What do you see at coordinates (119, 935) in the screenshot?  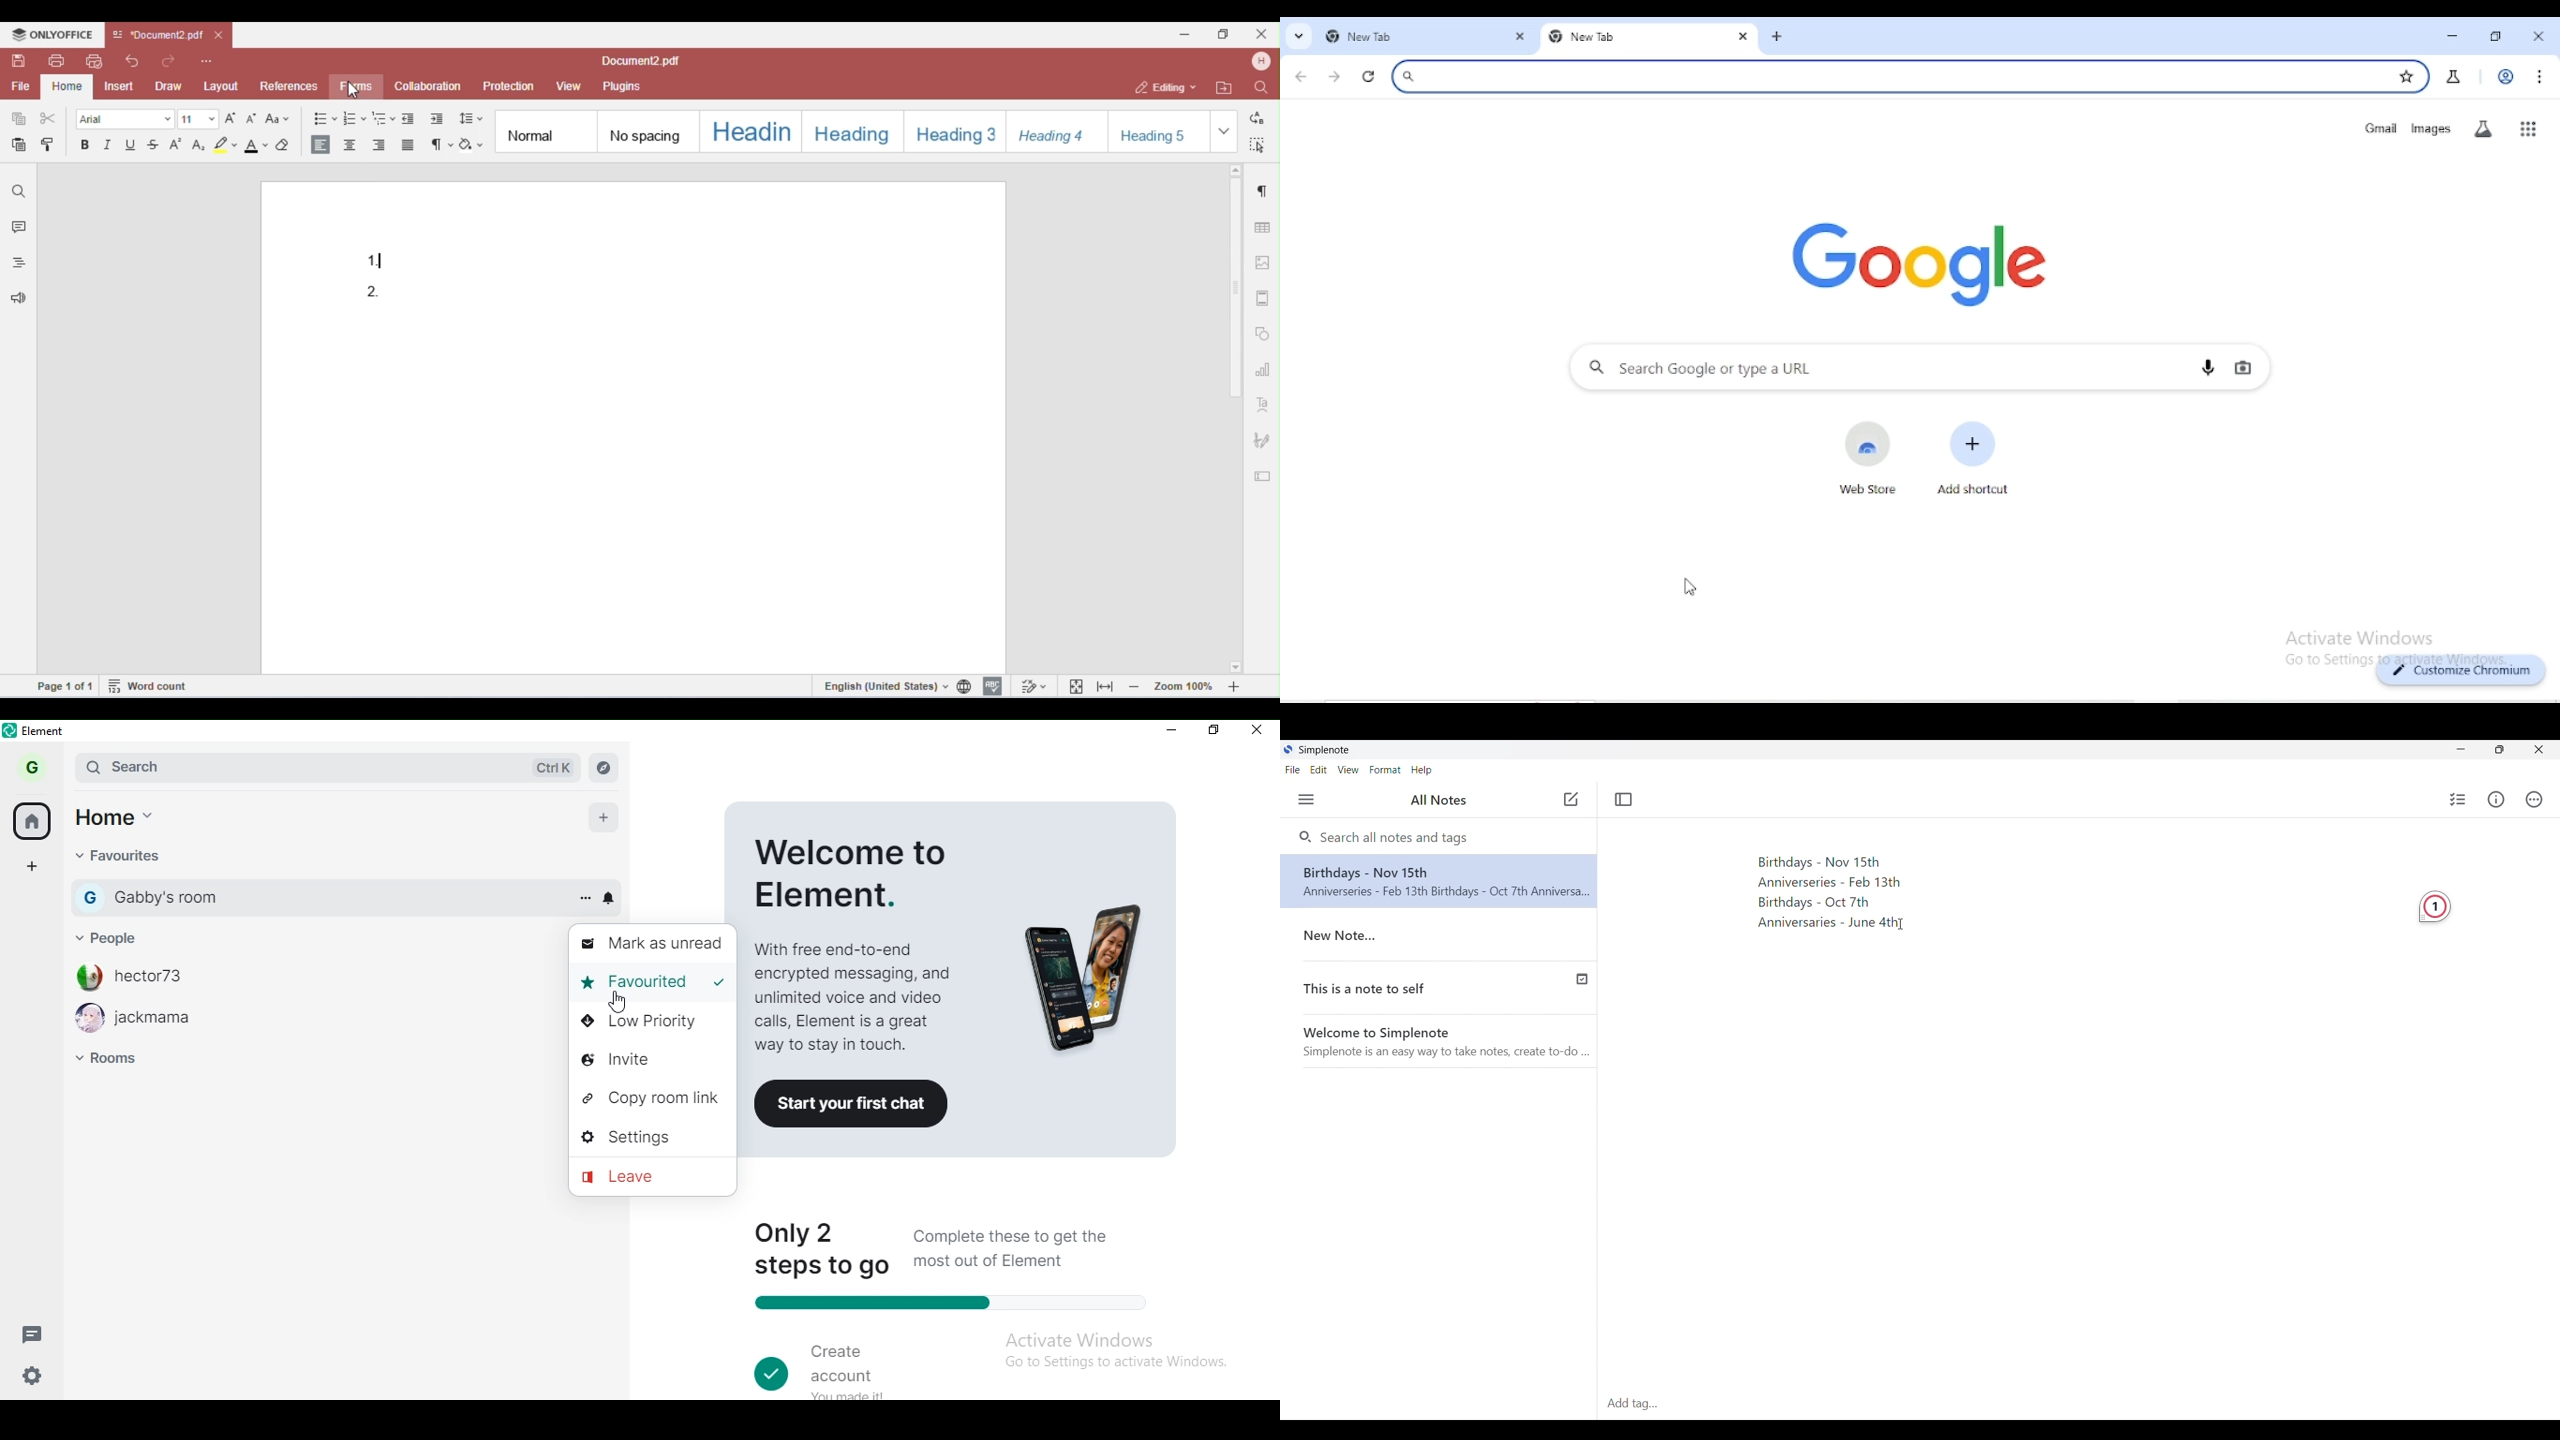 I see `people` at bounding box center [119, 935].